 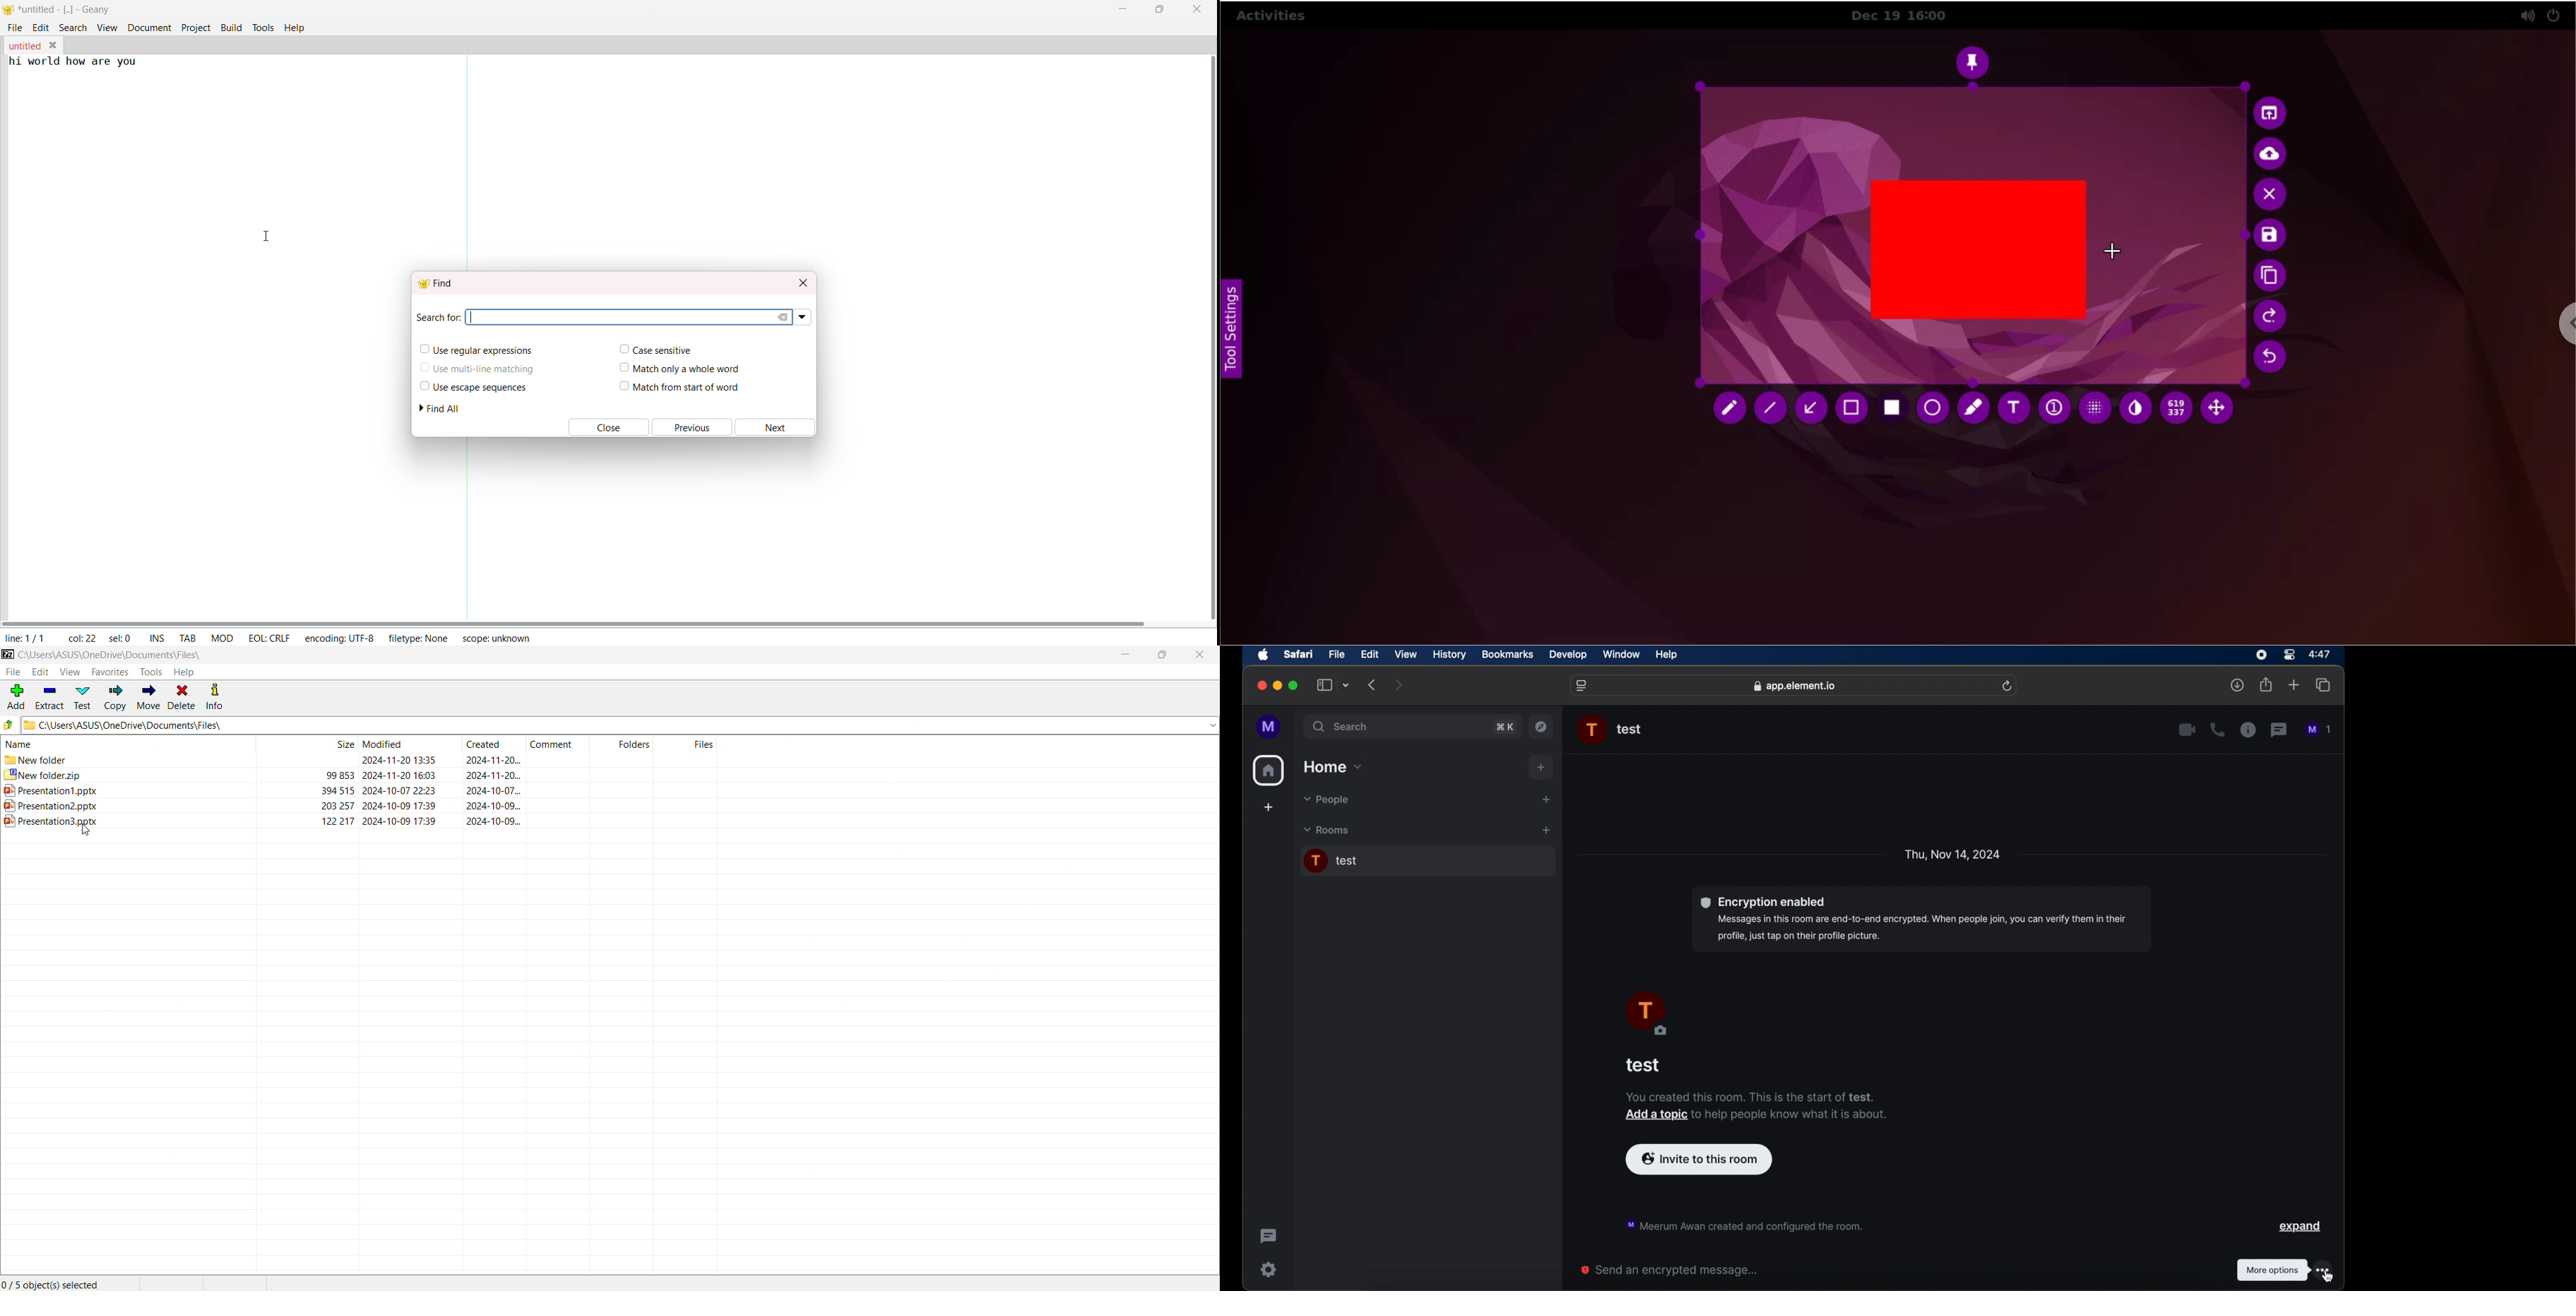 What do you see at coordinates (2188, 730) in the screenshot?
I see `video call` at bounding box center [2188, 730].